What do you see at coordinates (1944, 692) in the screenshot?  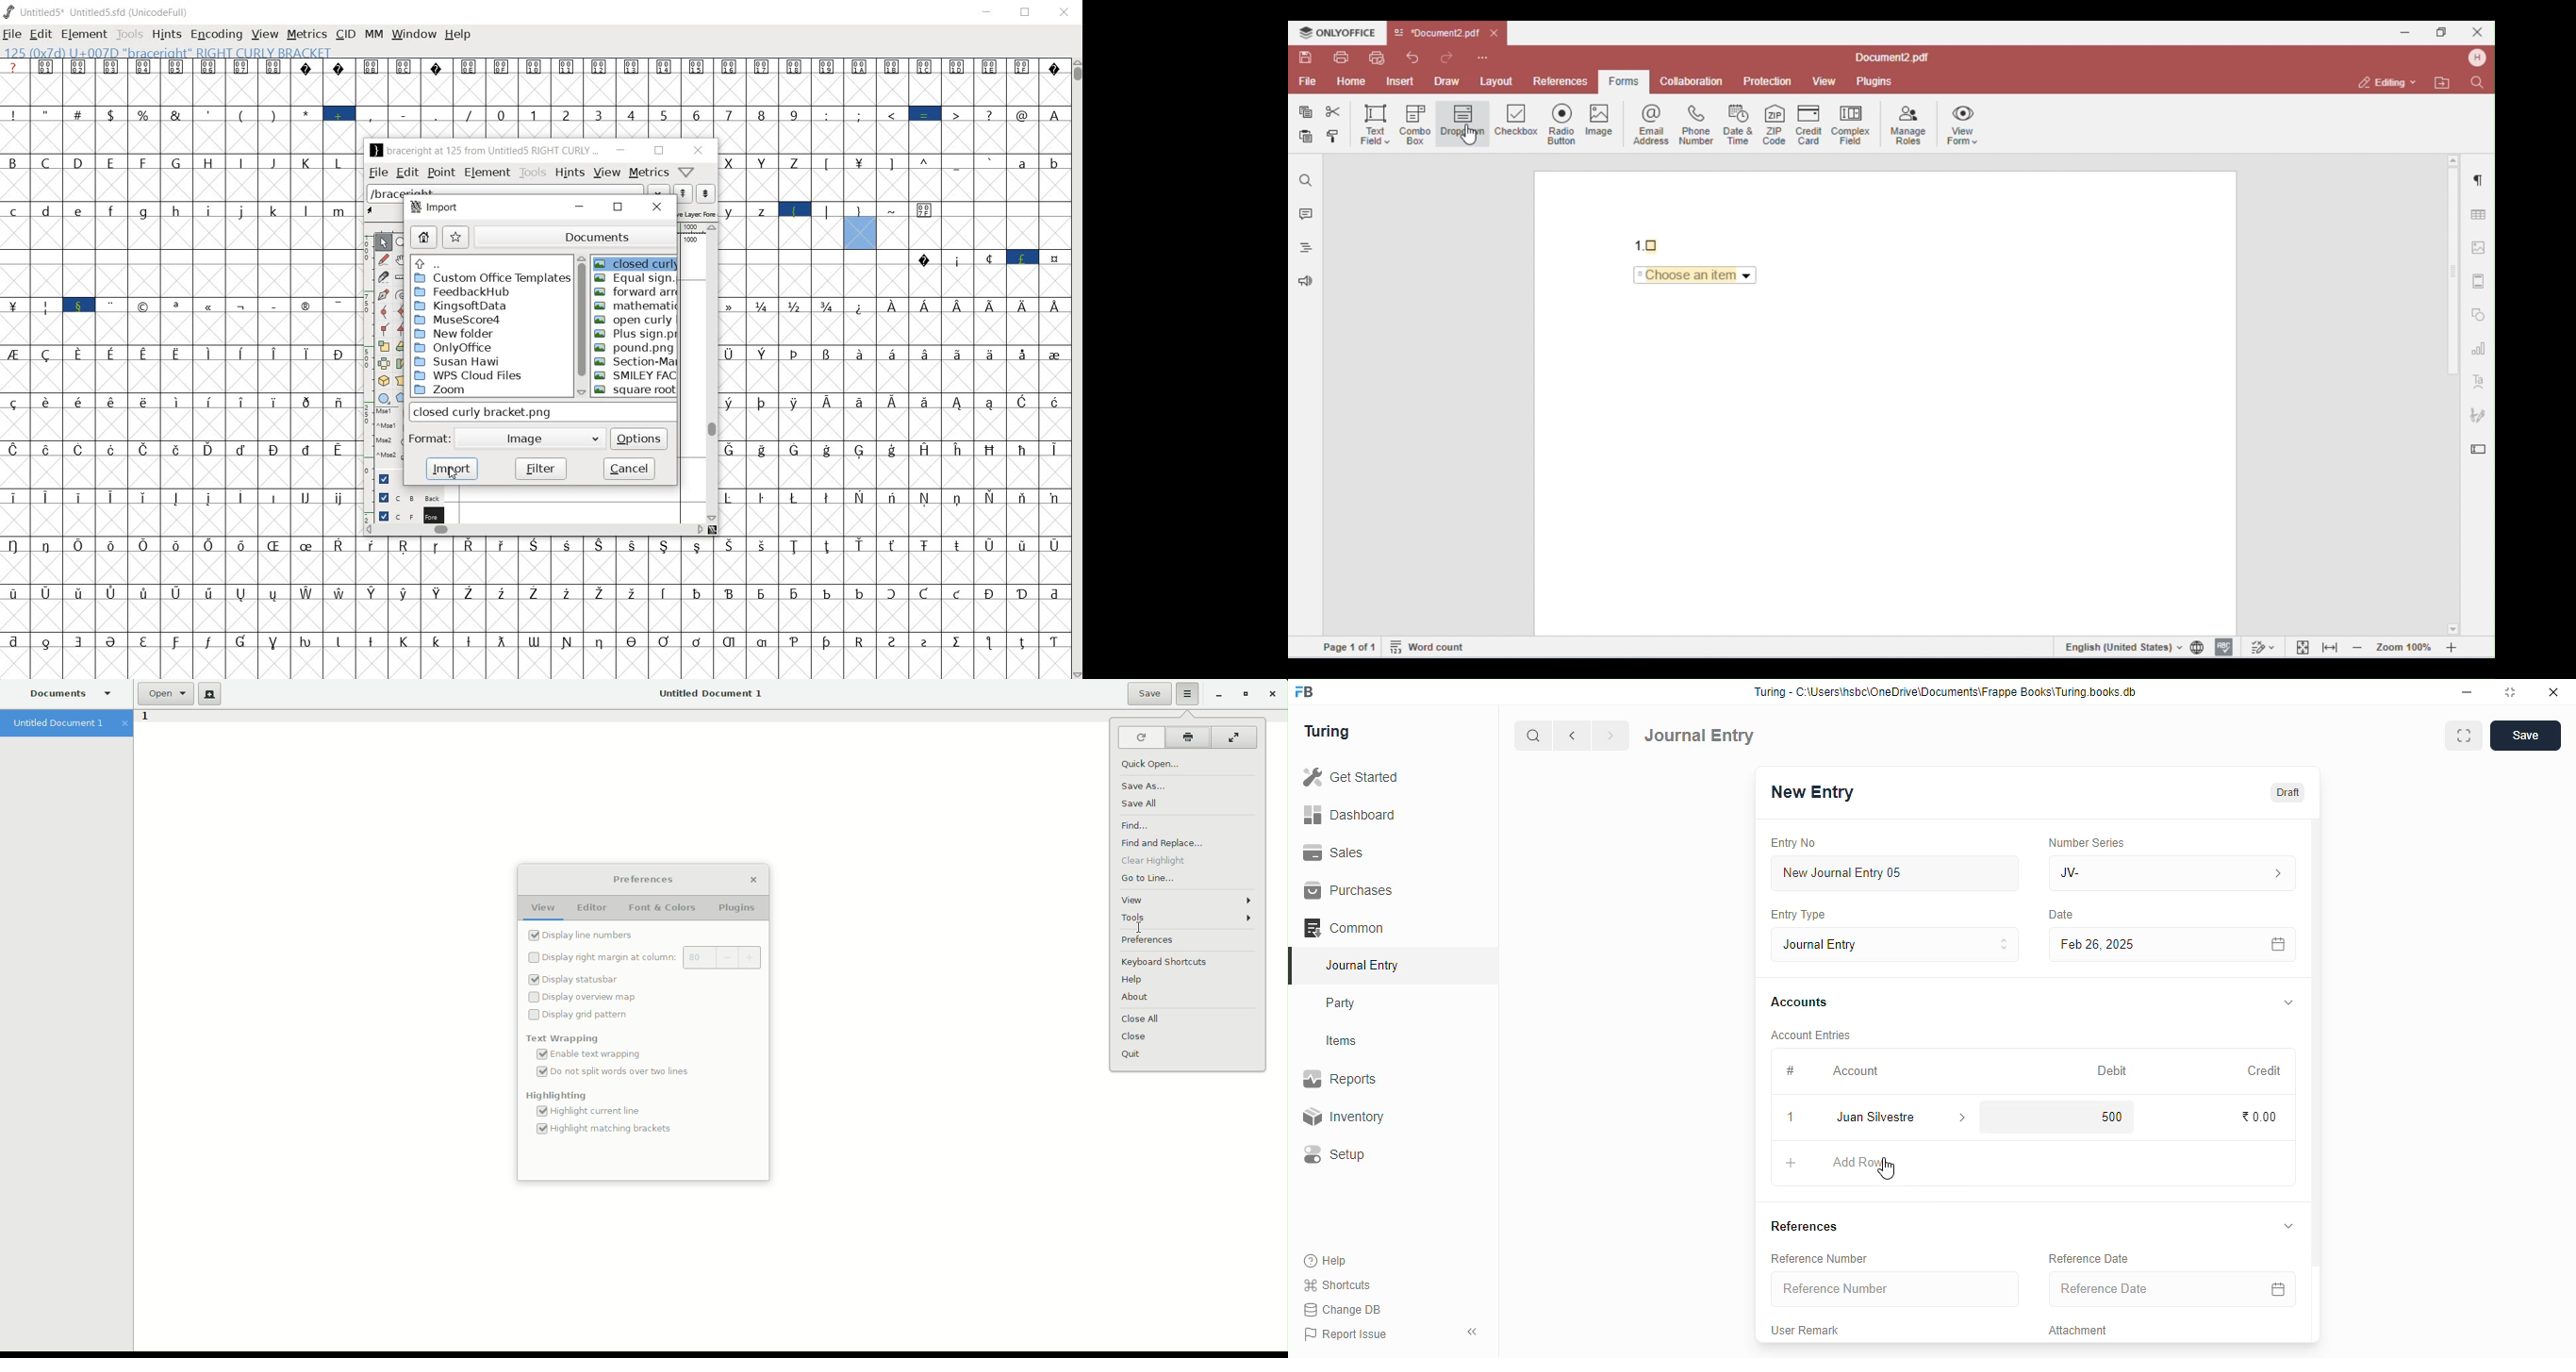 I see `Turing - C:\Users\hsbc\OneDrive\Documents\Frappe Books\Turing books.db` at bounding box center [1944, 692].